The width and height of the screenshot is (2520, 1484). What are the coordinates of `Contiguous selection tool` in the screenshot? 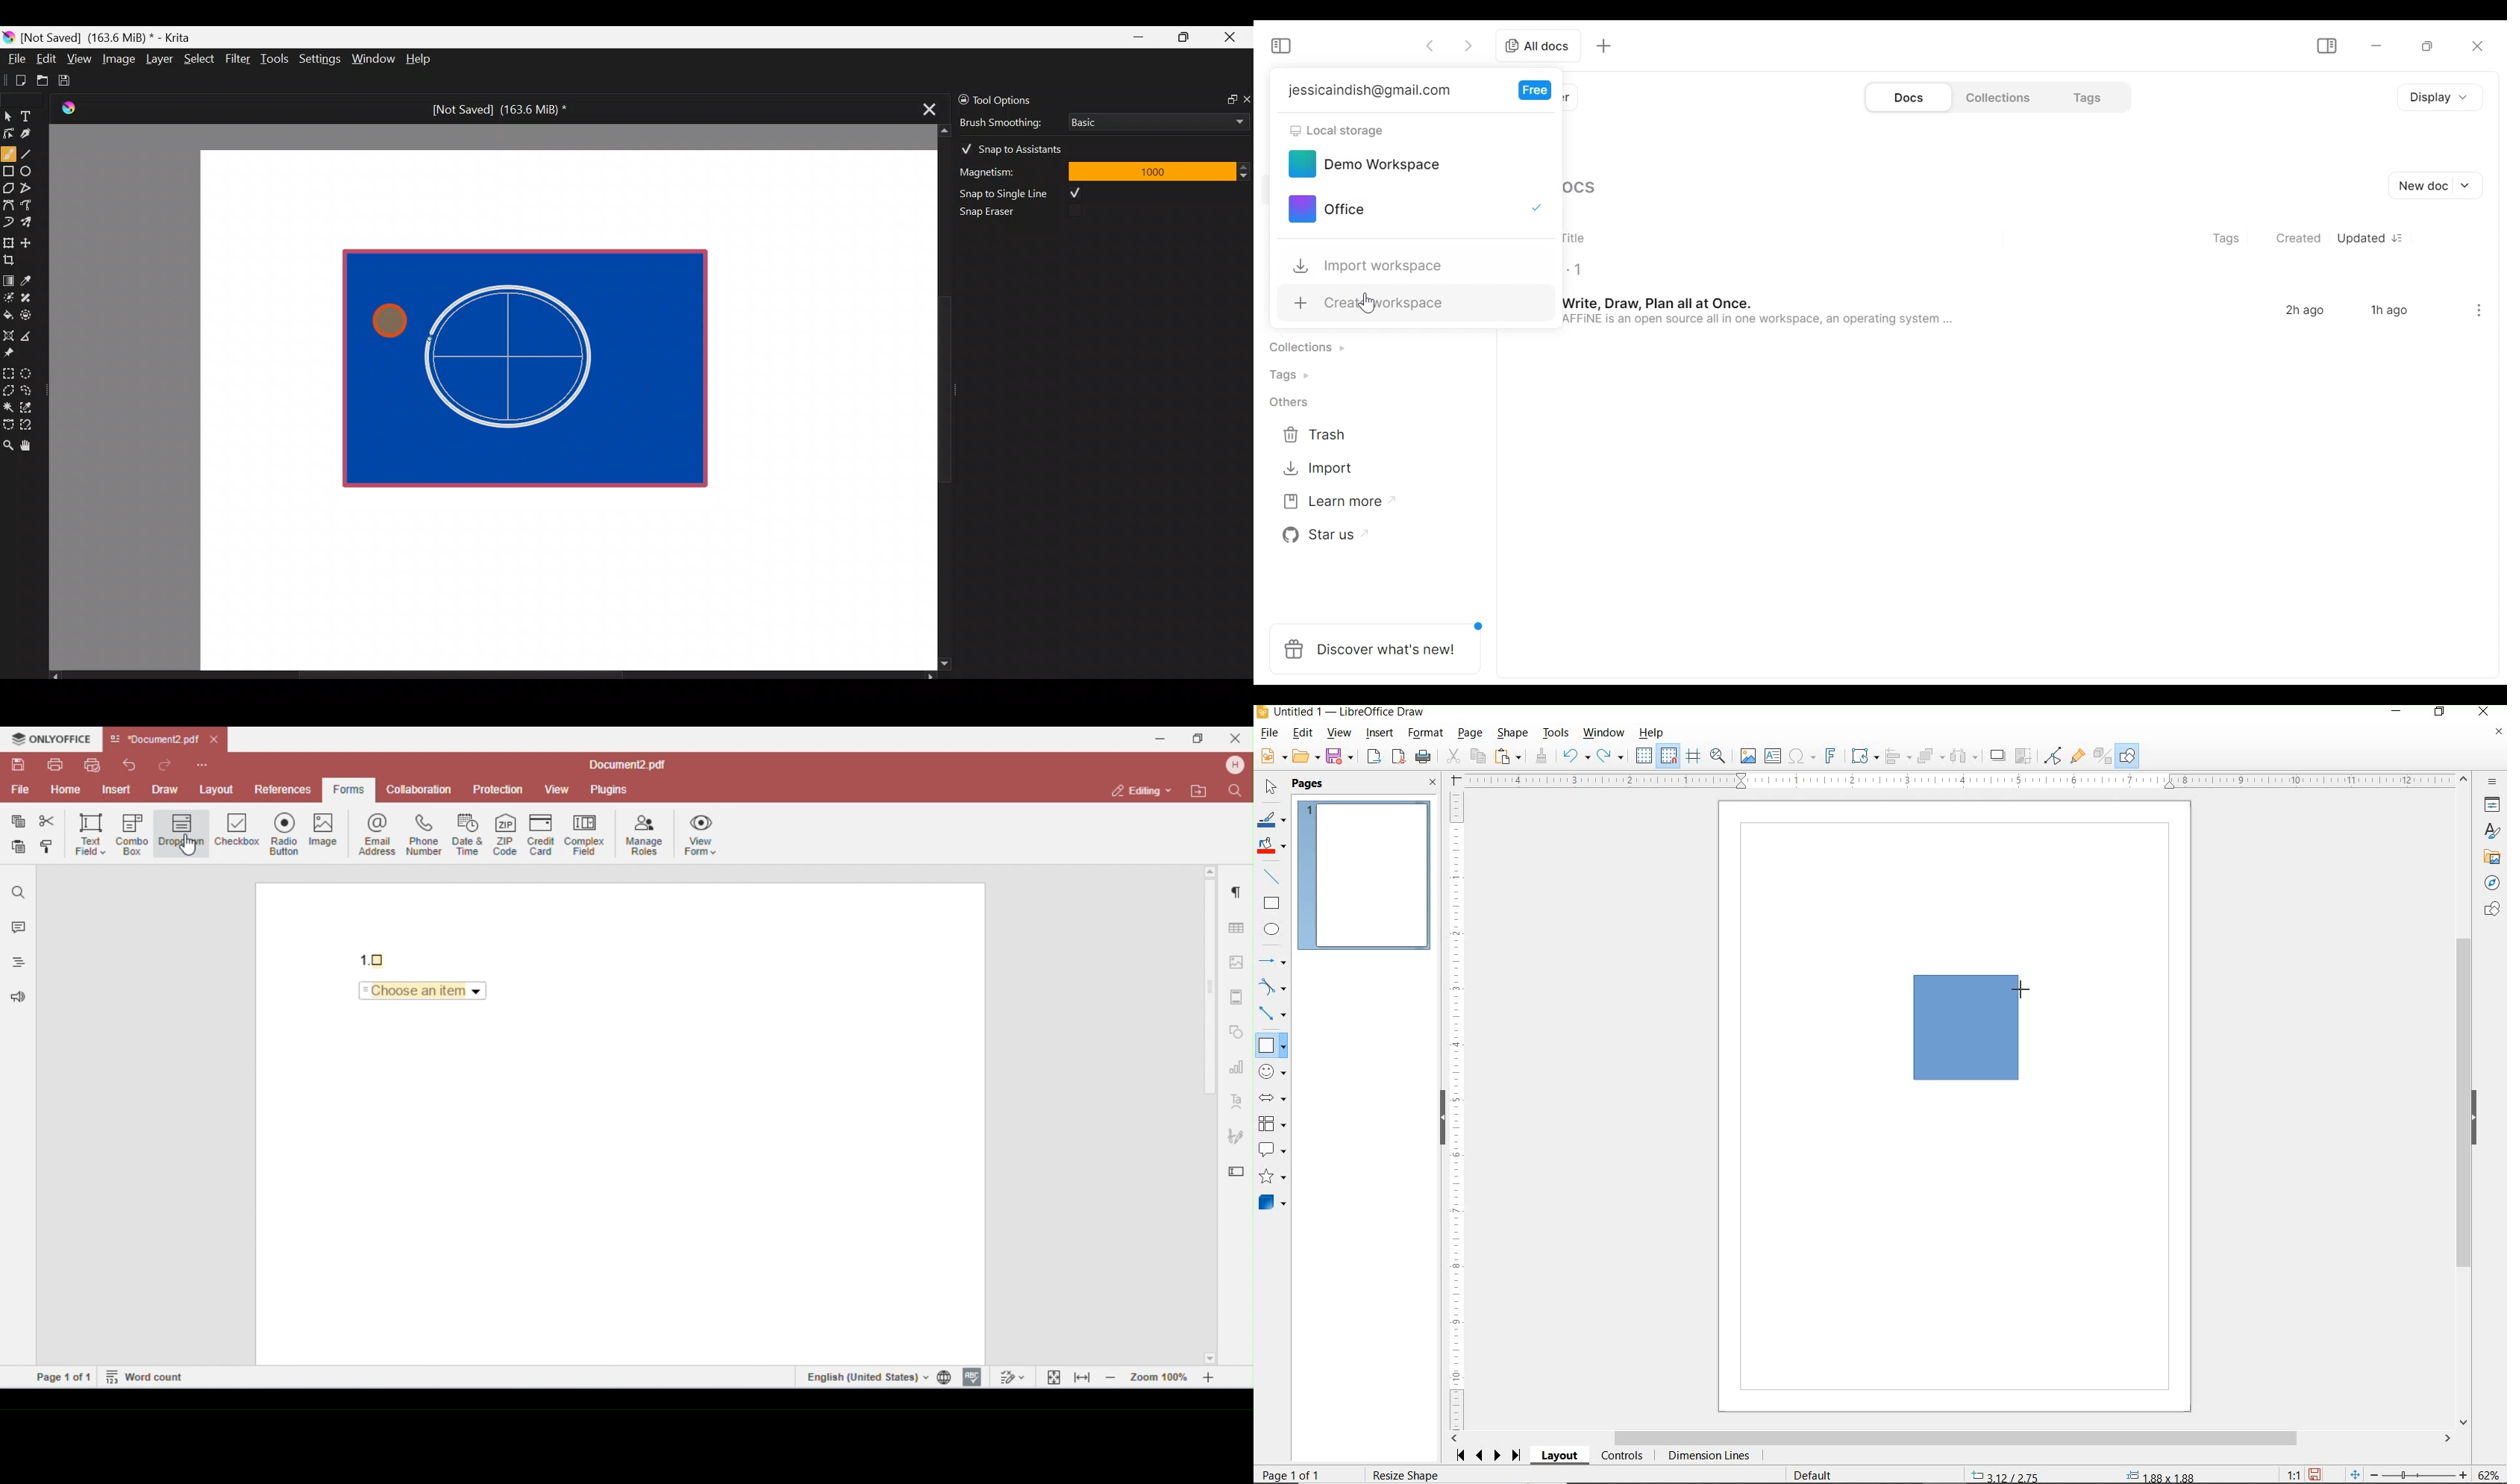 It's located at (8, 403).